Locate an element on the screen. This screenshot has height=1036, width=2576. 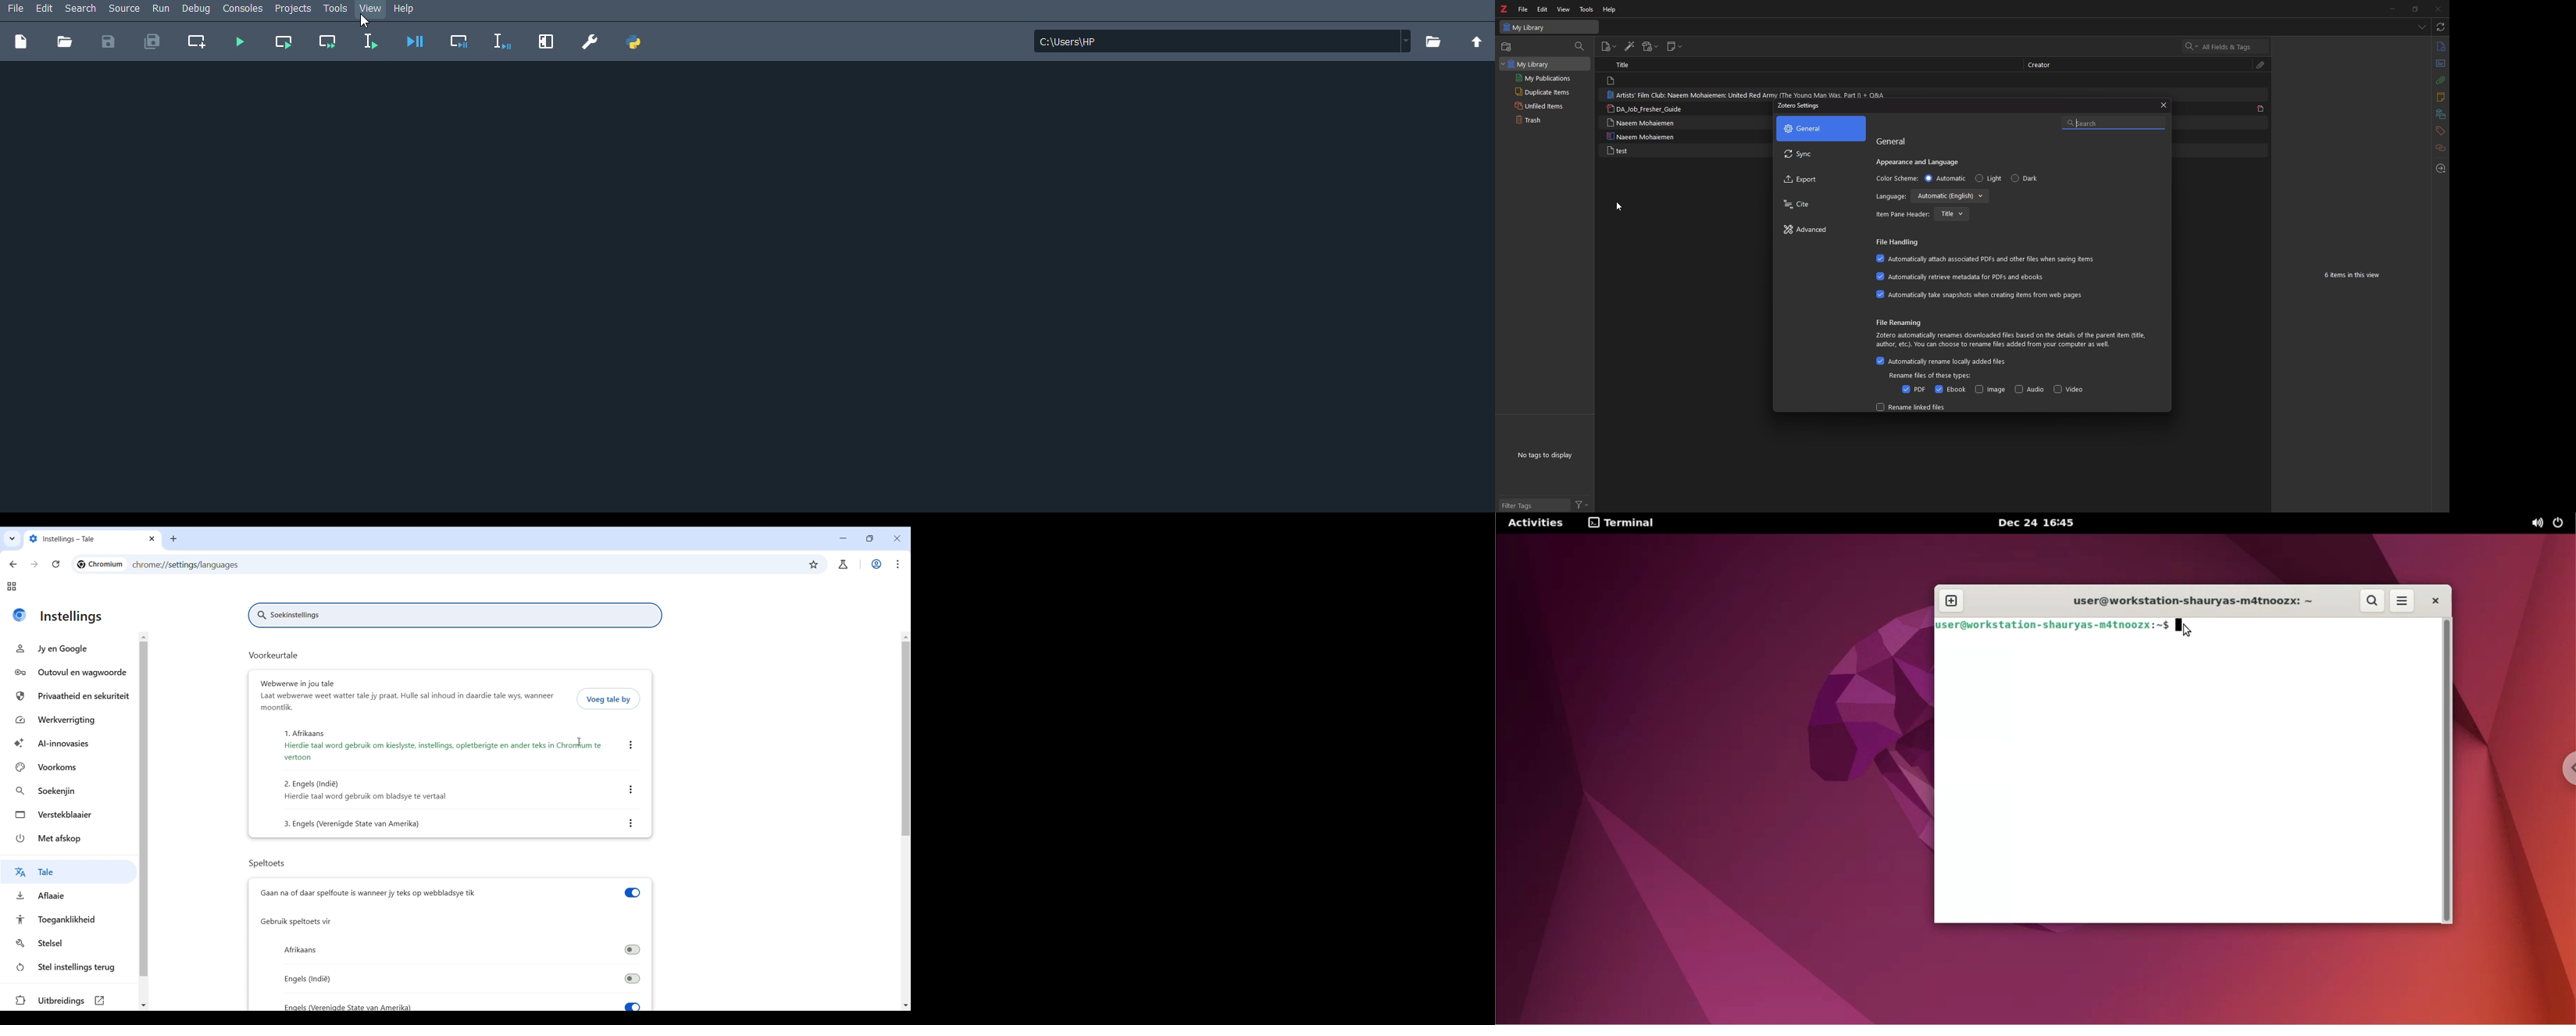
new note is located at coordinates (1675, 46).